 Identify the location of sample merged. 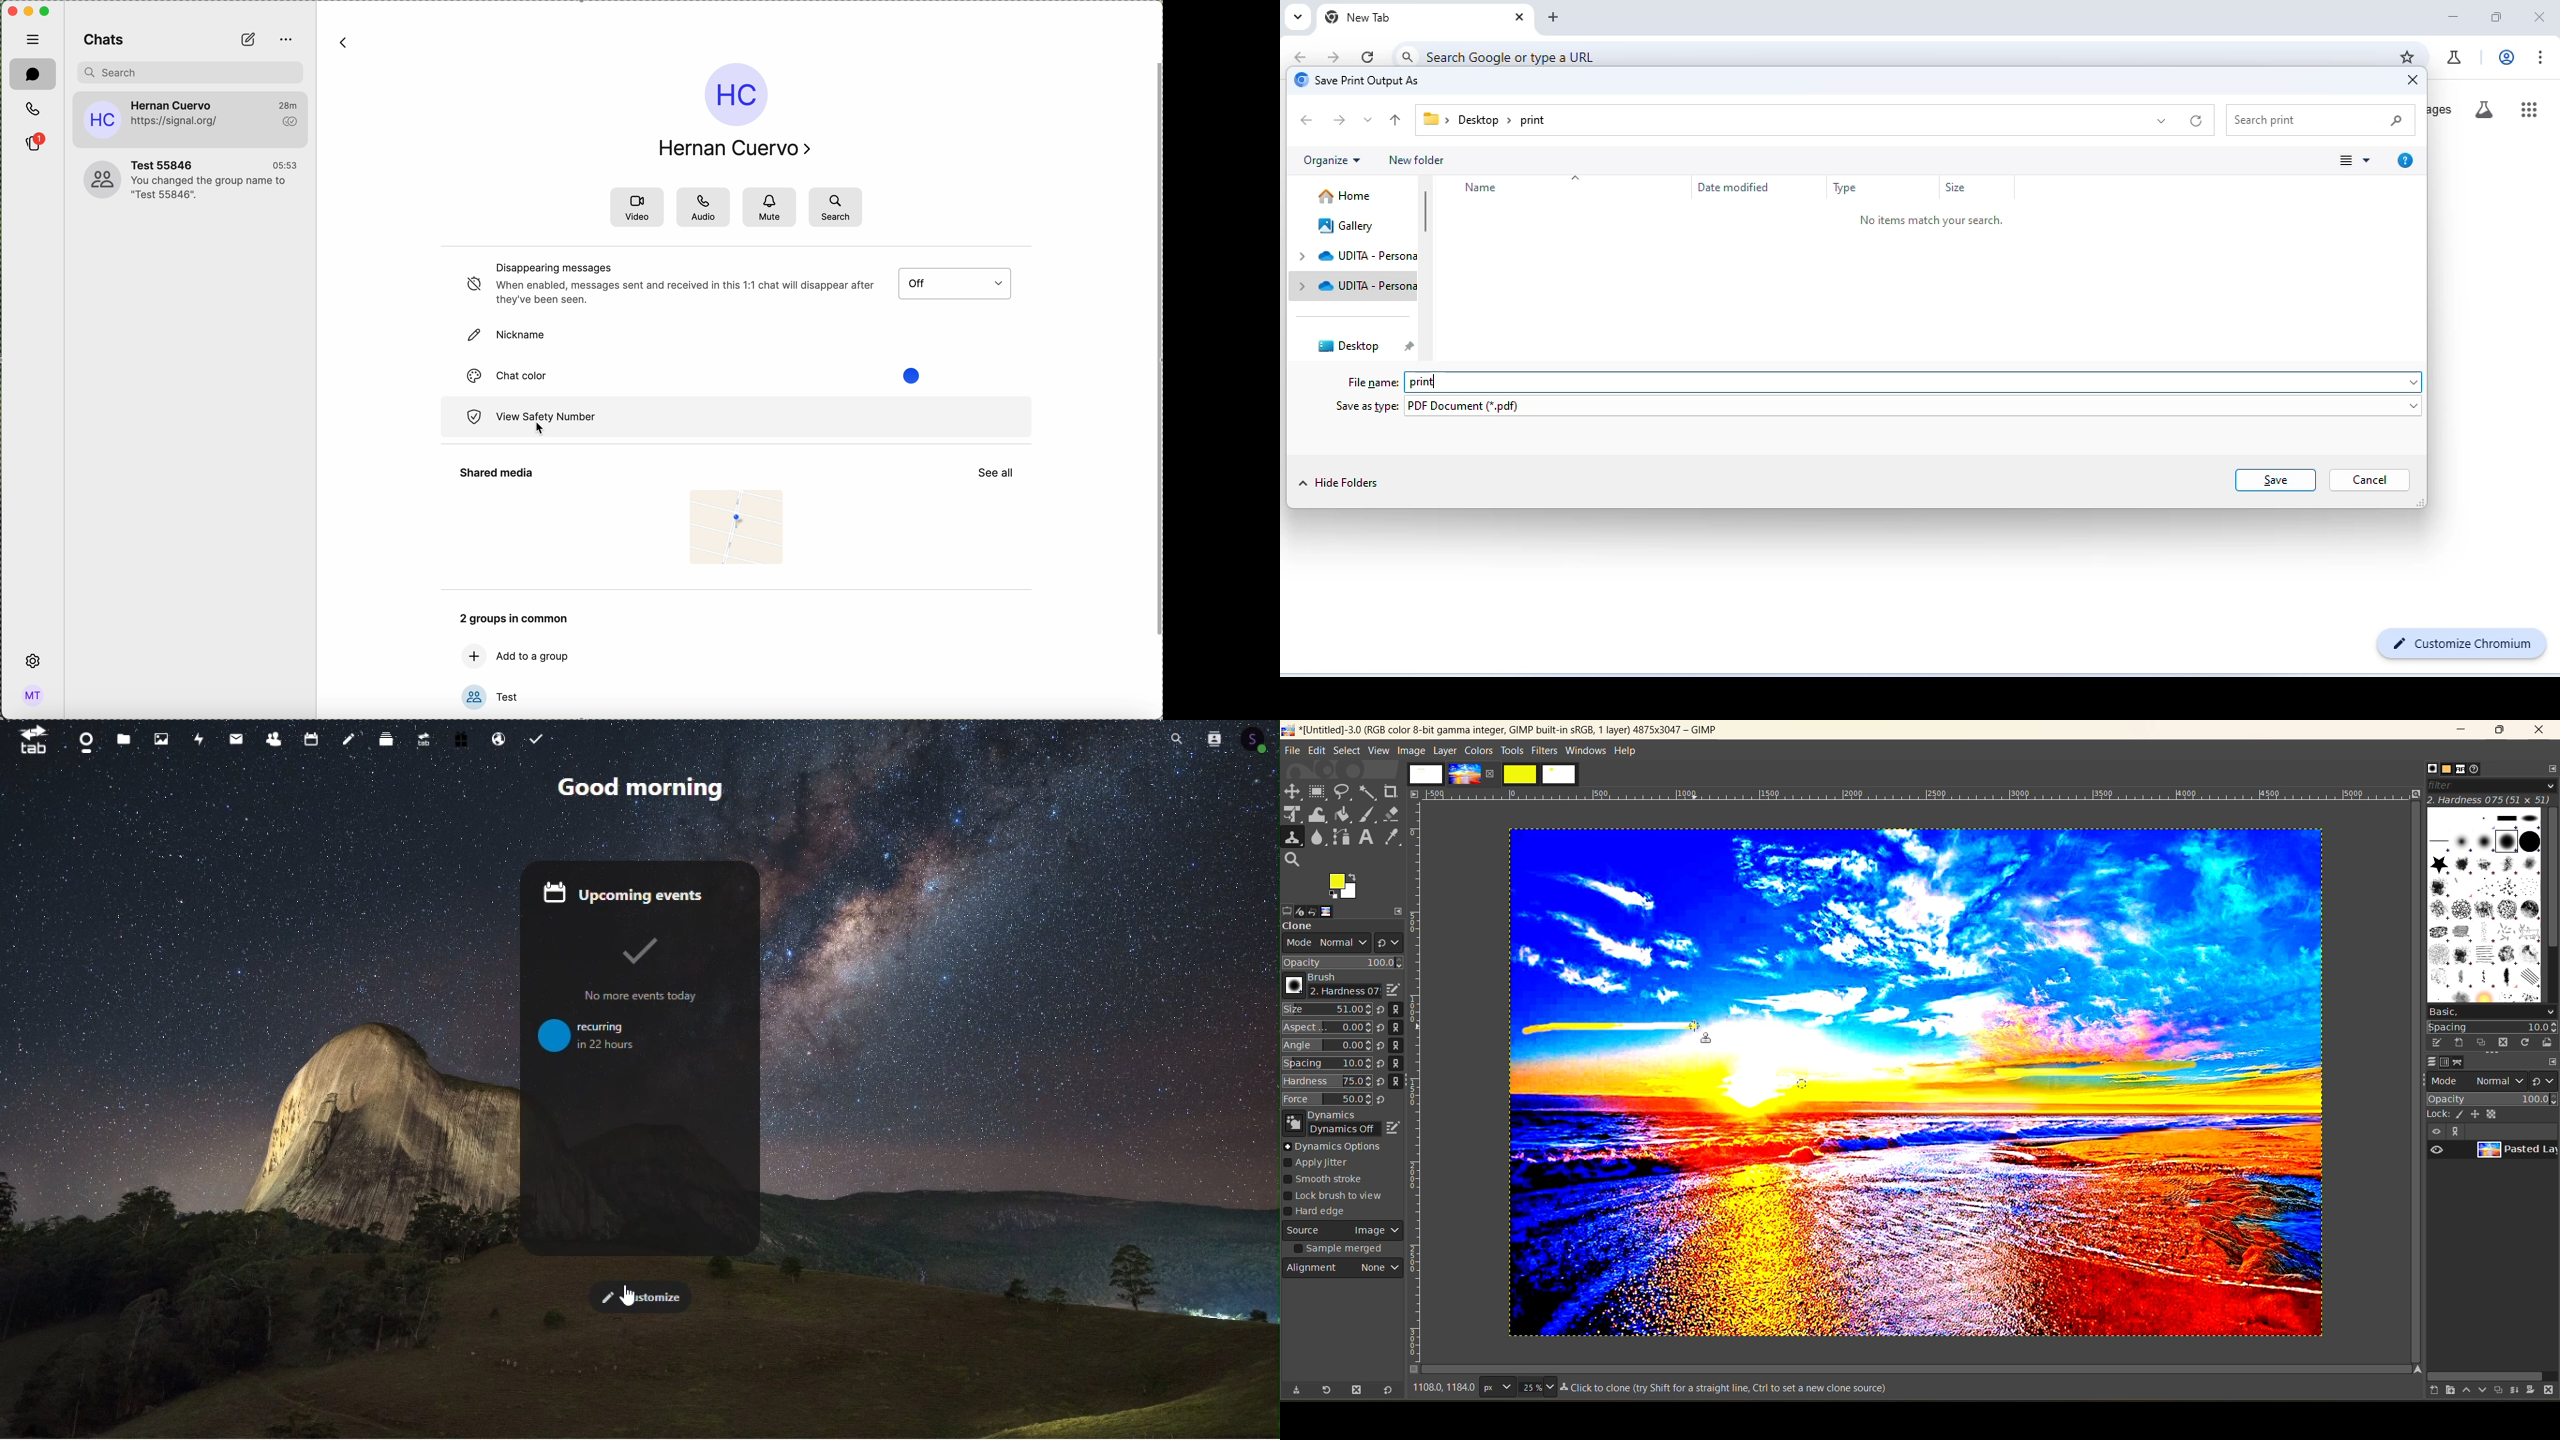
(1341, 1251).